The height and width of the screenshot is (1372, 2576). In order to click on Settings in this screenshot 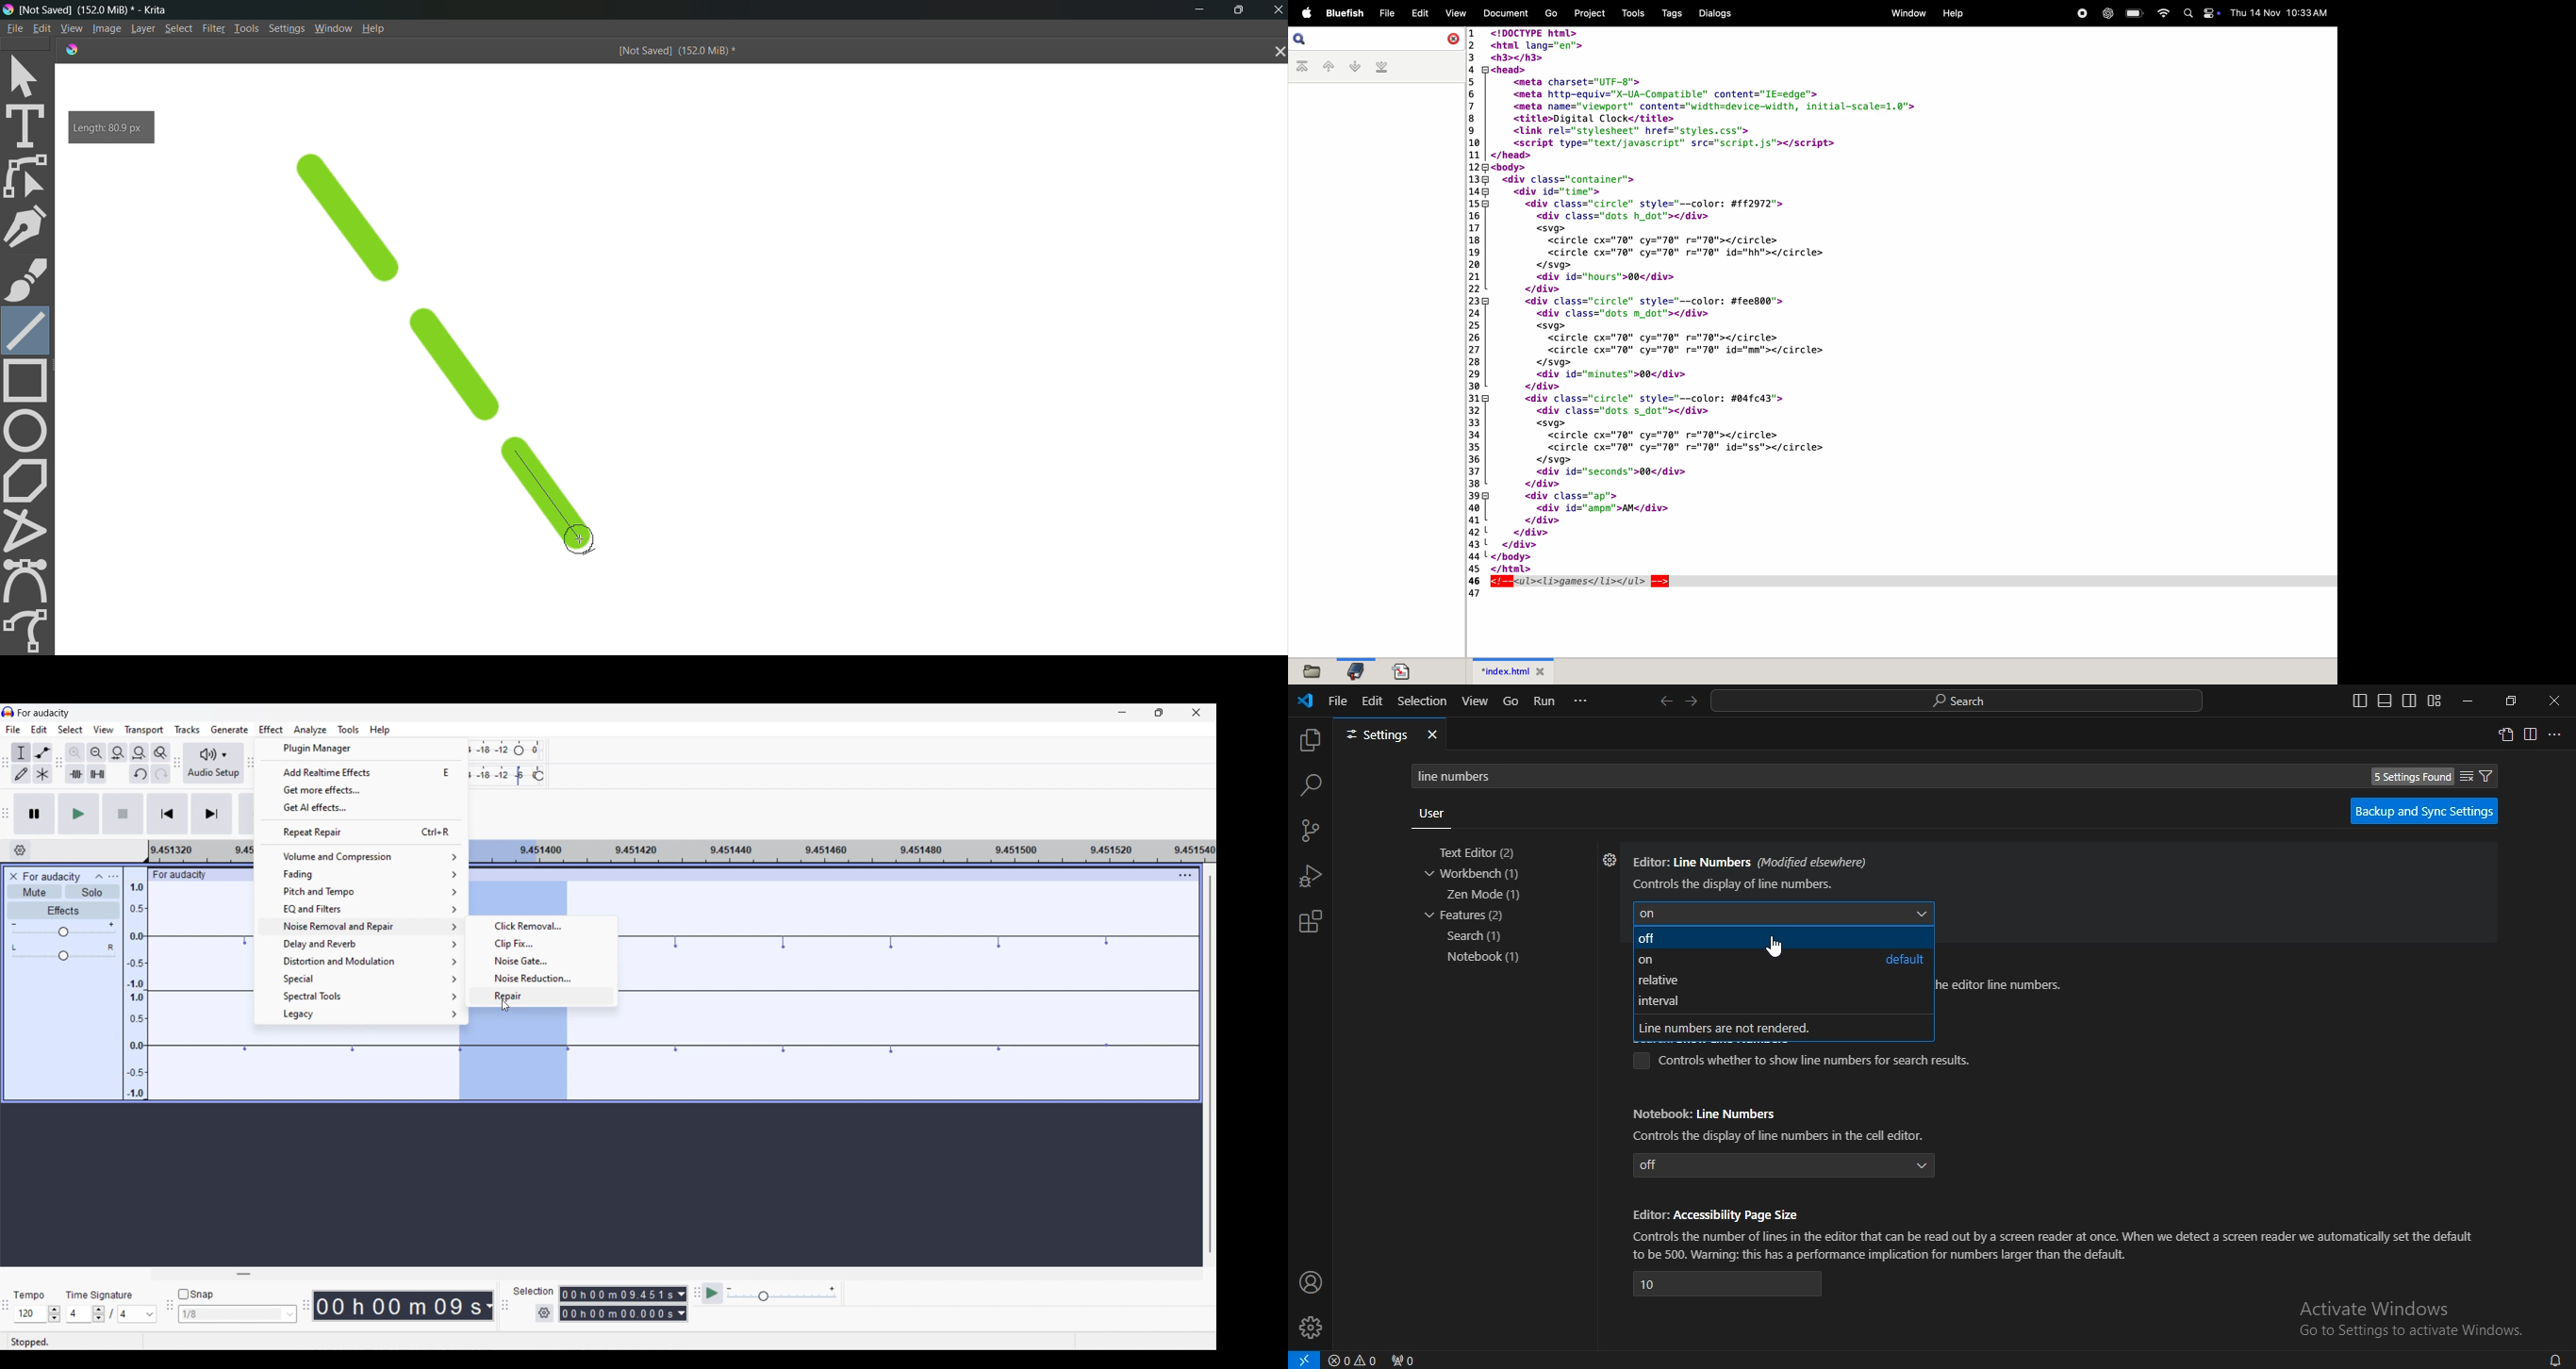, I will do `click(288, 30)`.